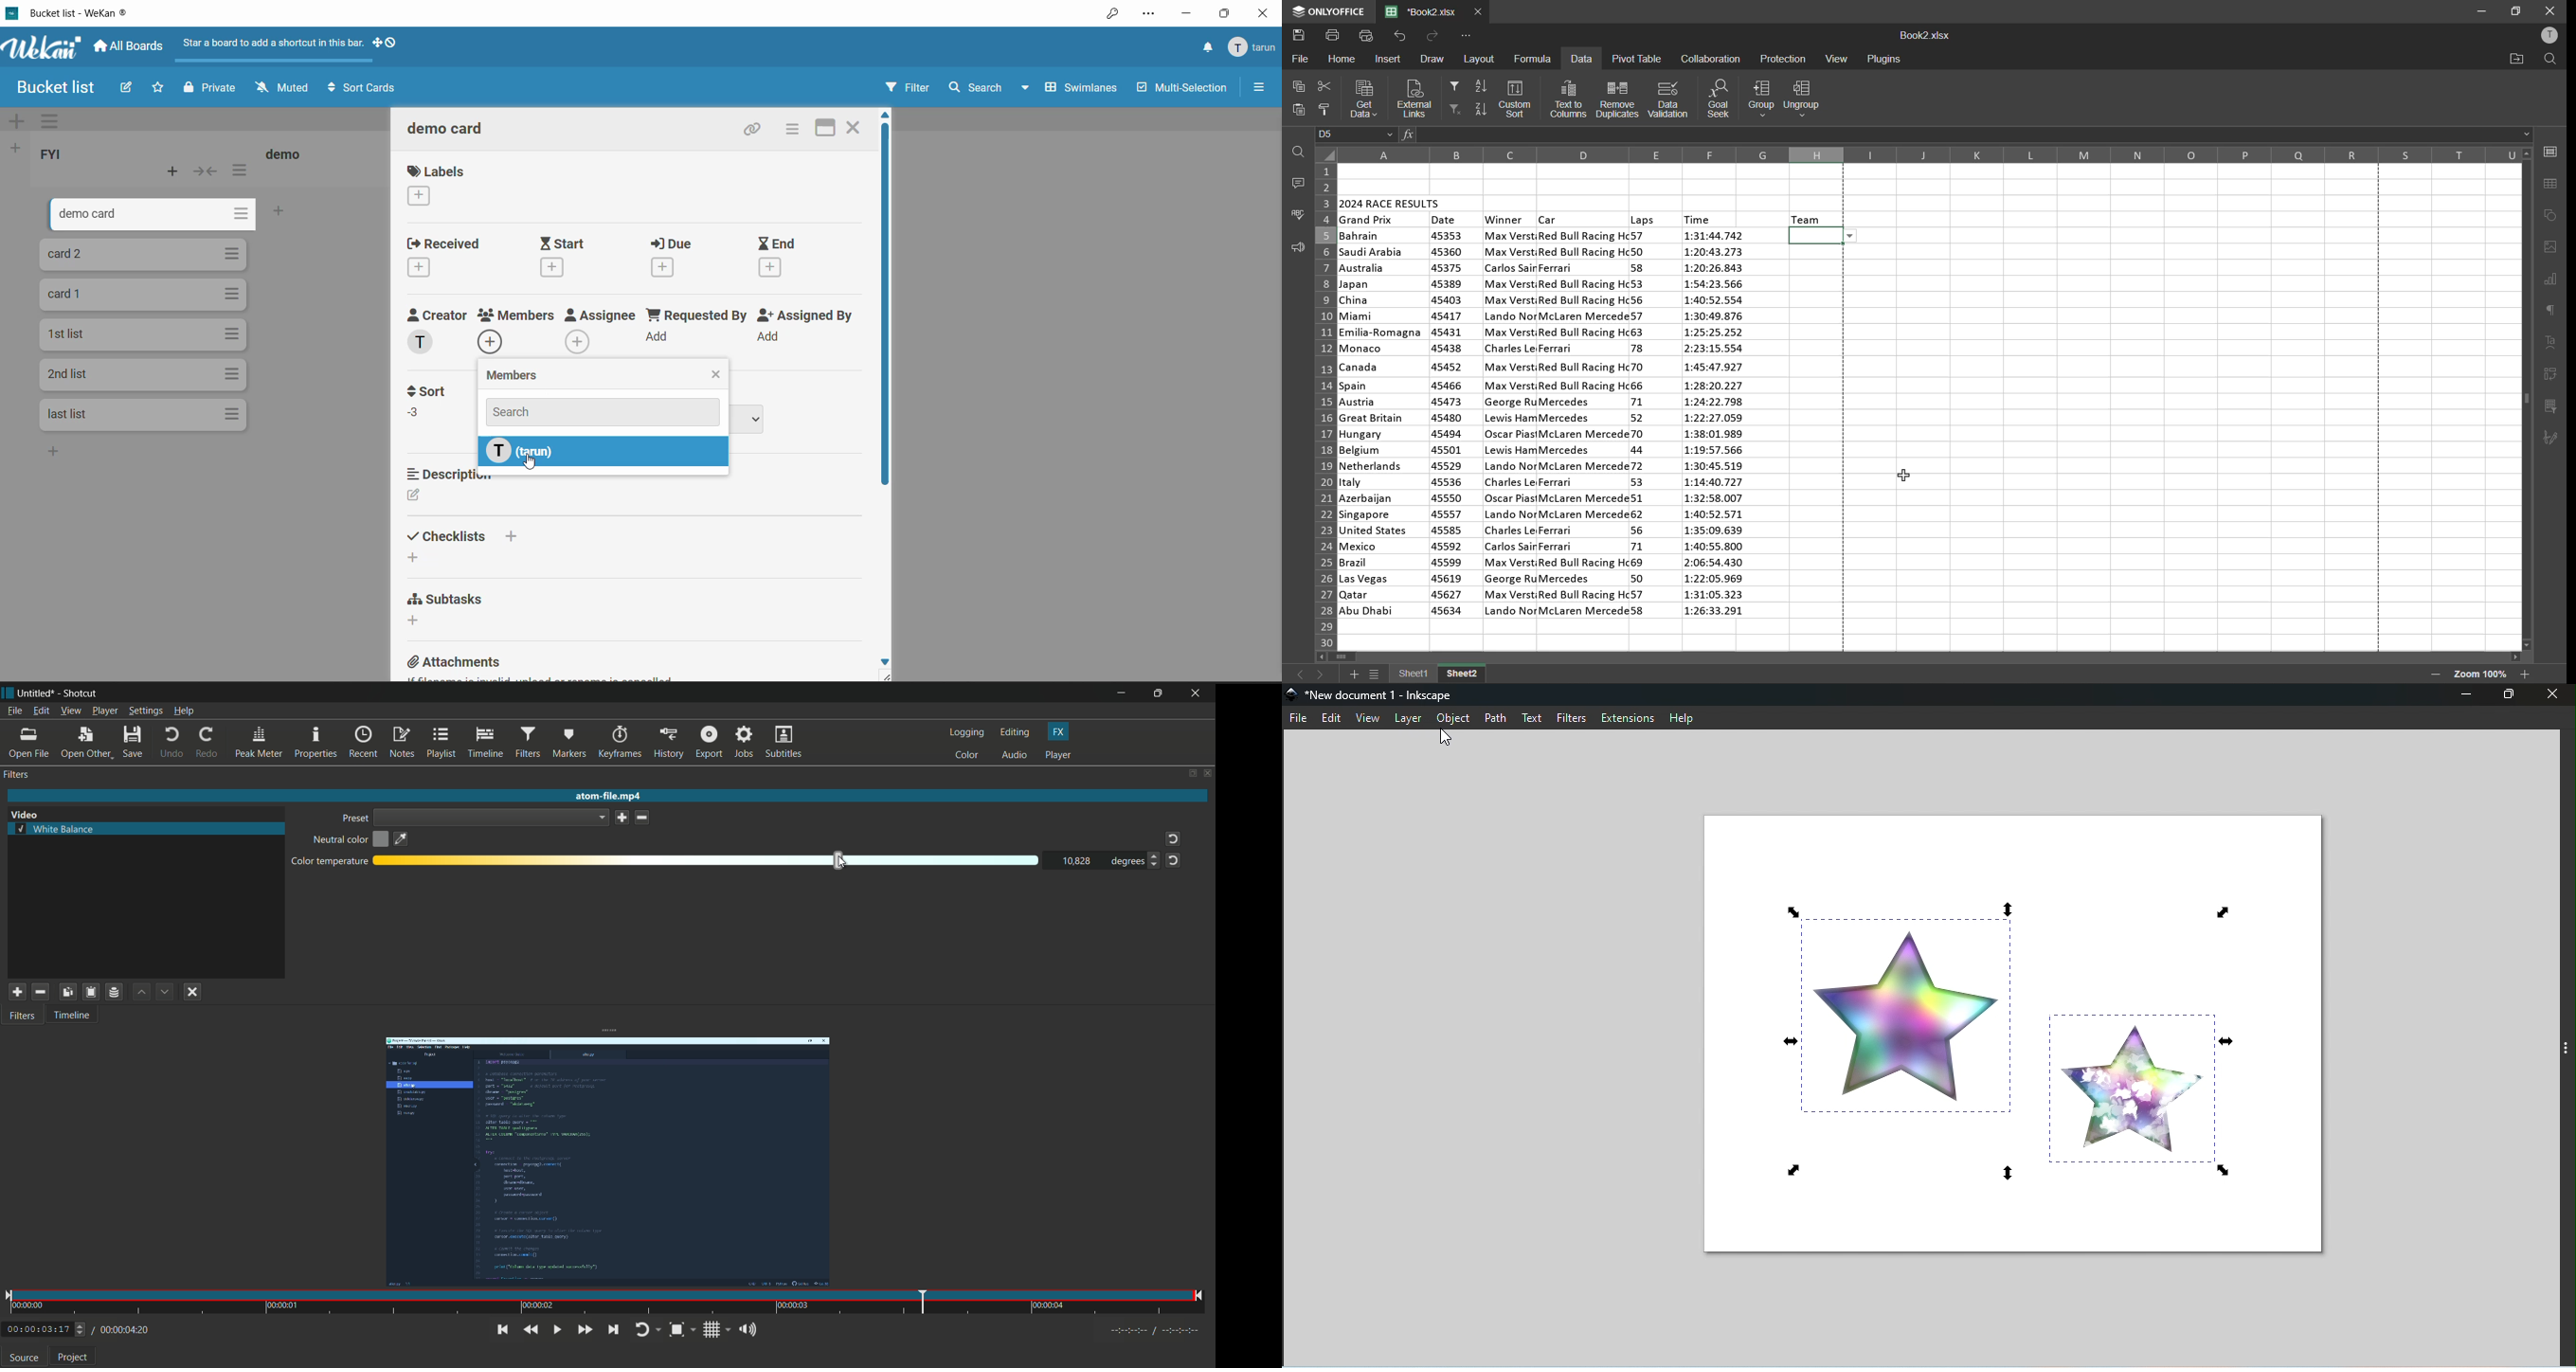 This screenshot has height=1372, width=2576. What do you see at coordinates (416, 497) in the screenshot?
I see `edit` at bounding box center [416, 497].